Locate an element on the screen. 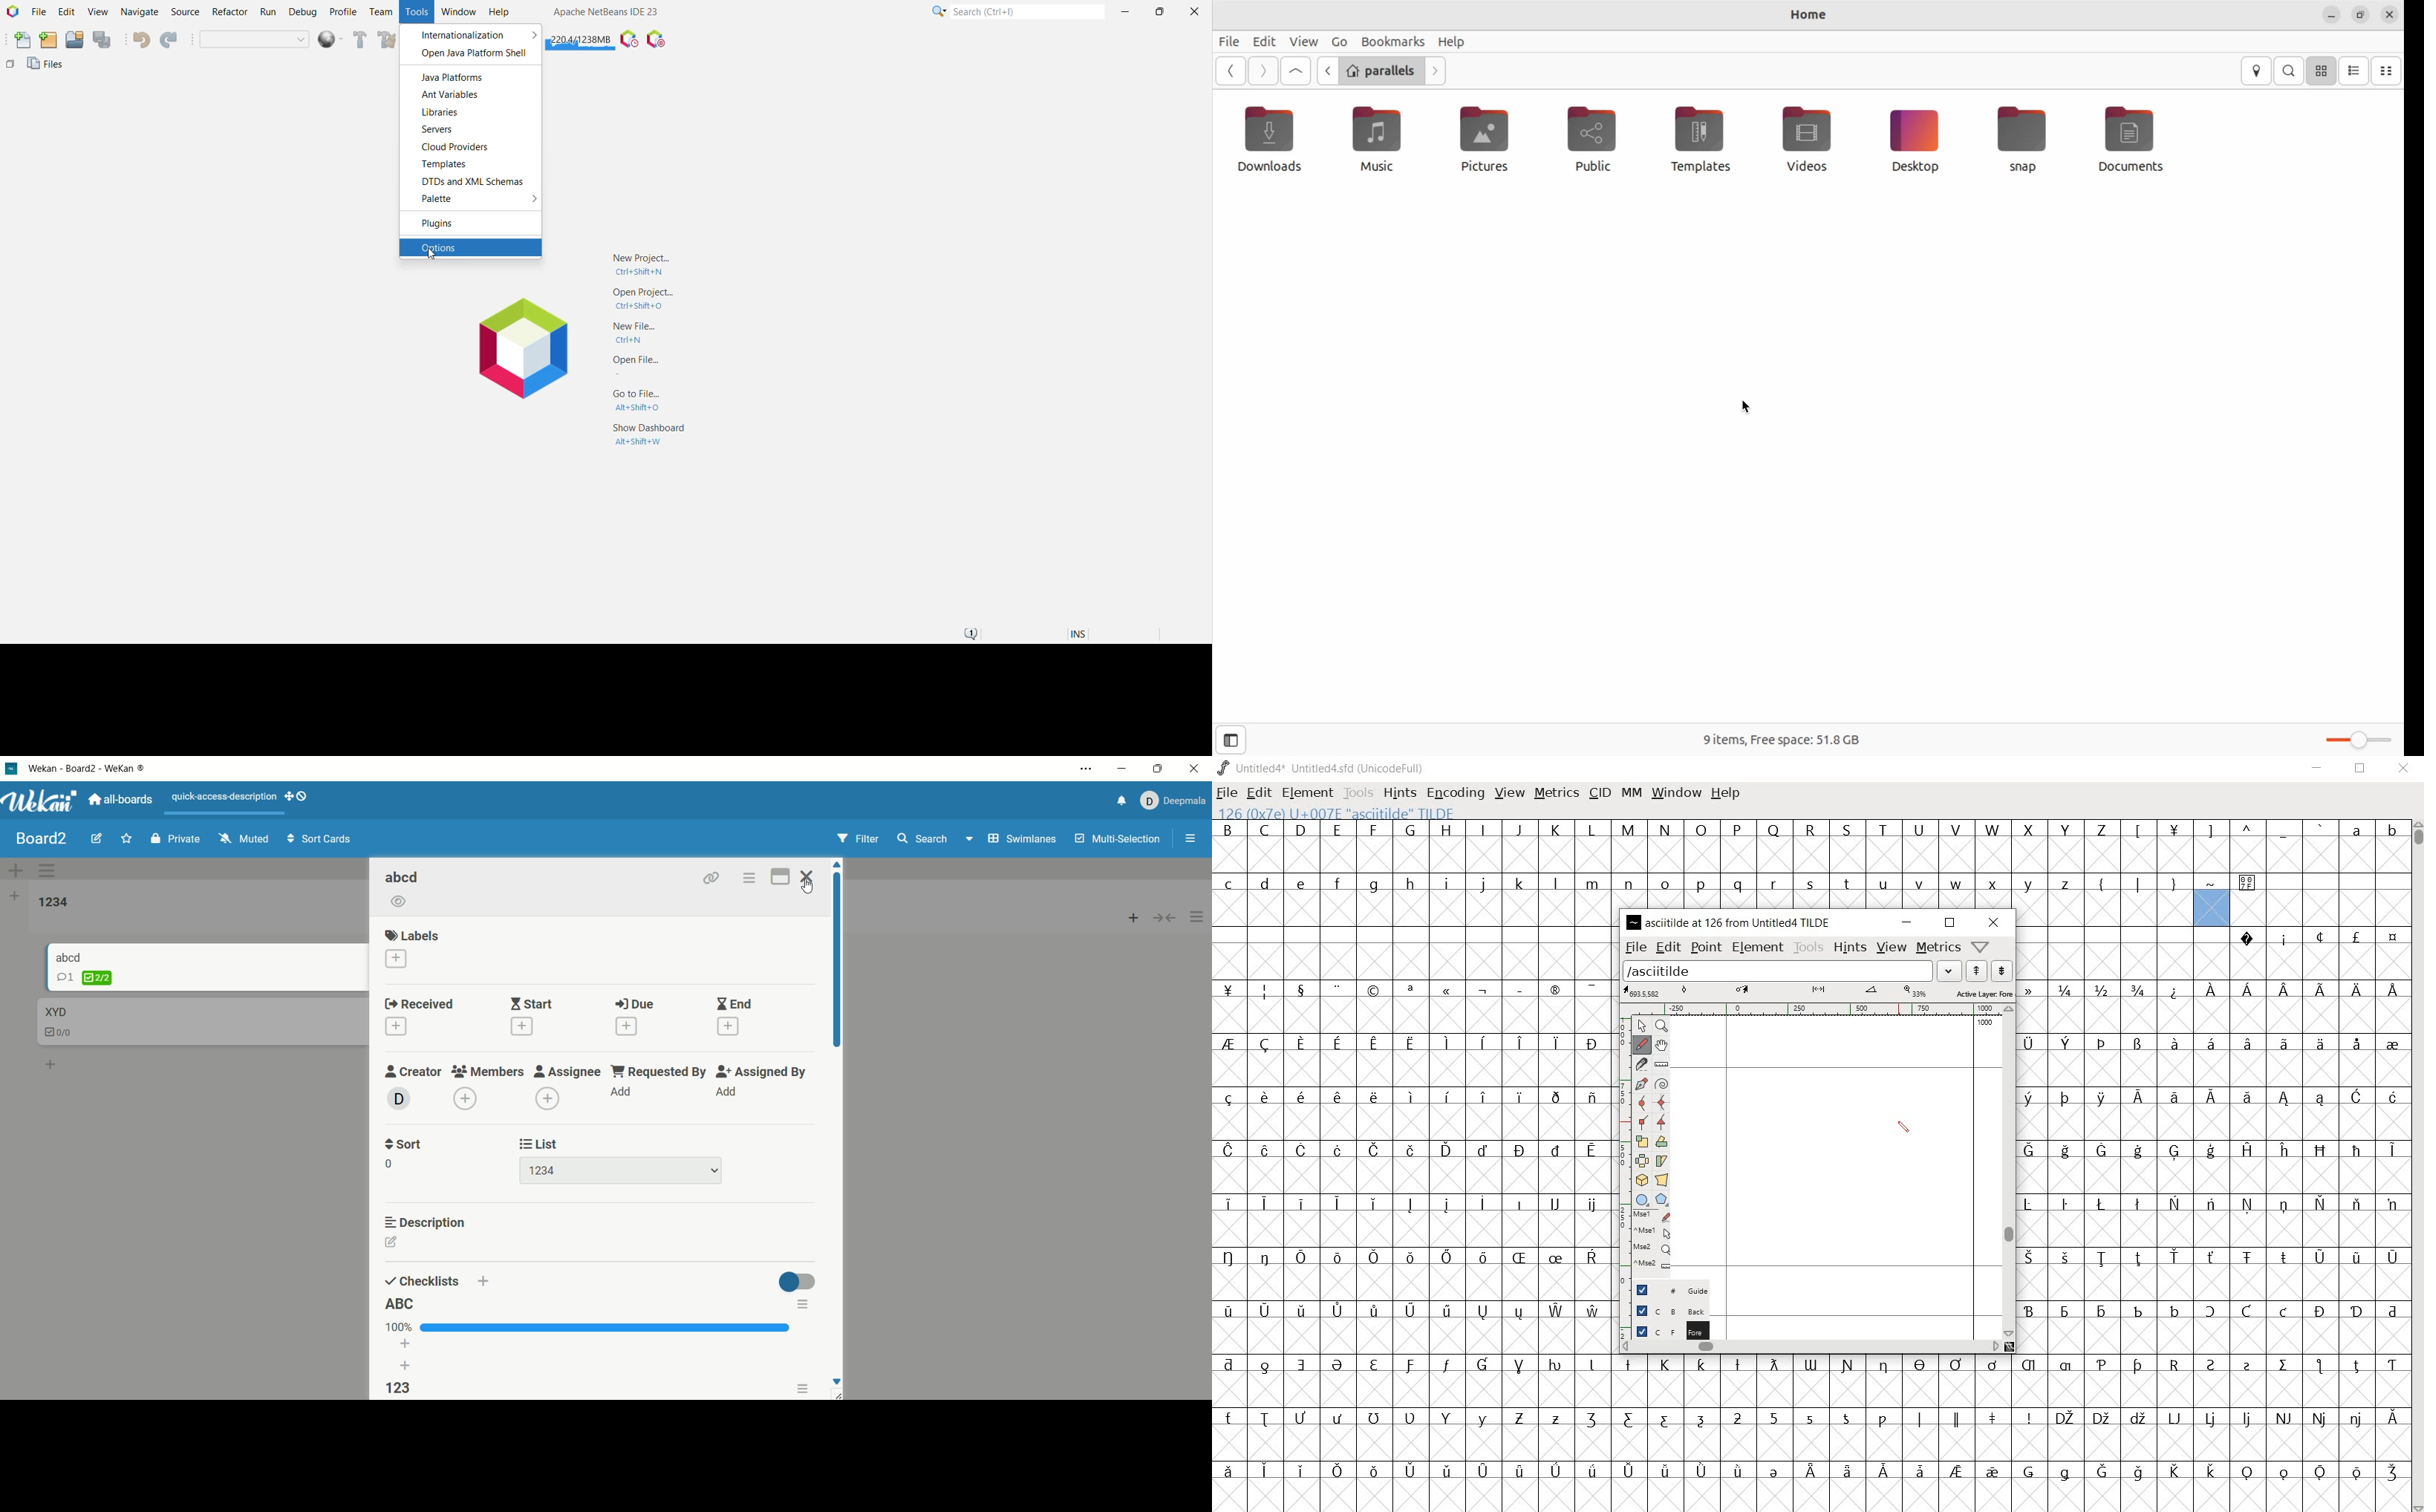 The height and width of the screenshot is (1512, 2436). labels is located at coordinates (414, 947).